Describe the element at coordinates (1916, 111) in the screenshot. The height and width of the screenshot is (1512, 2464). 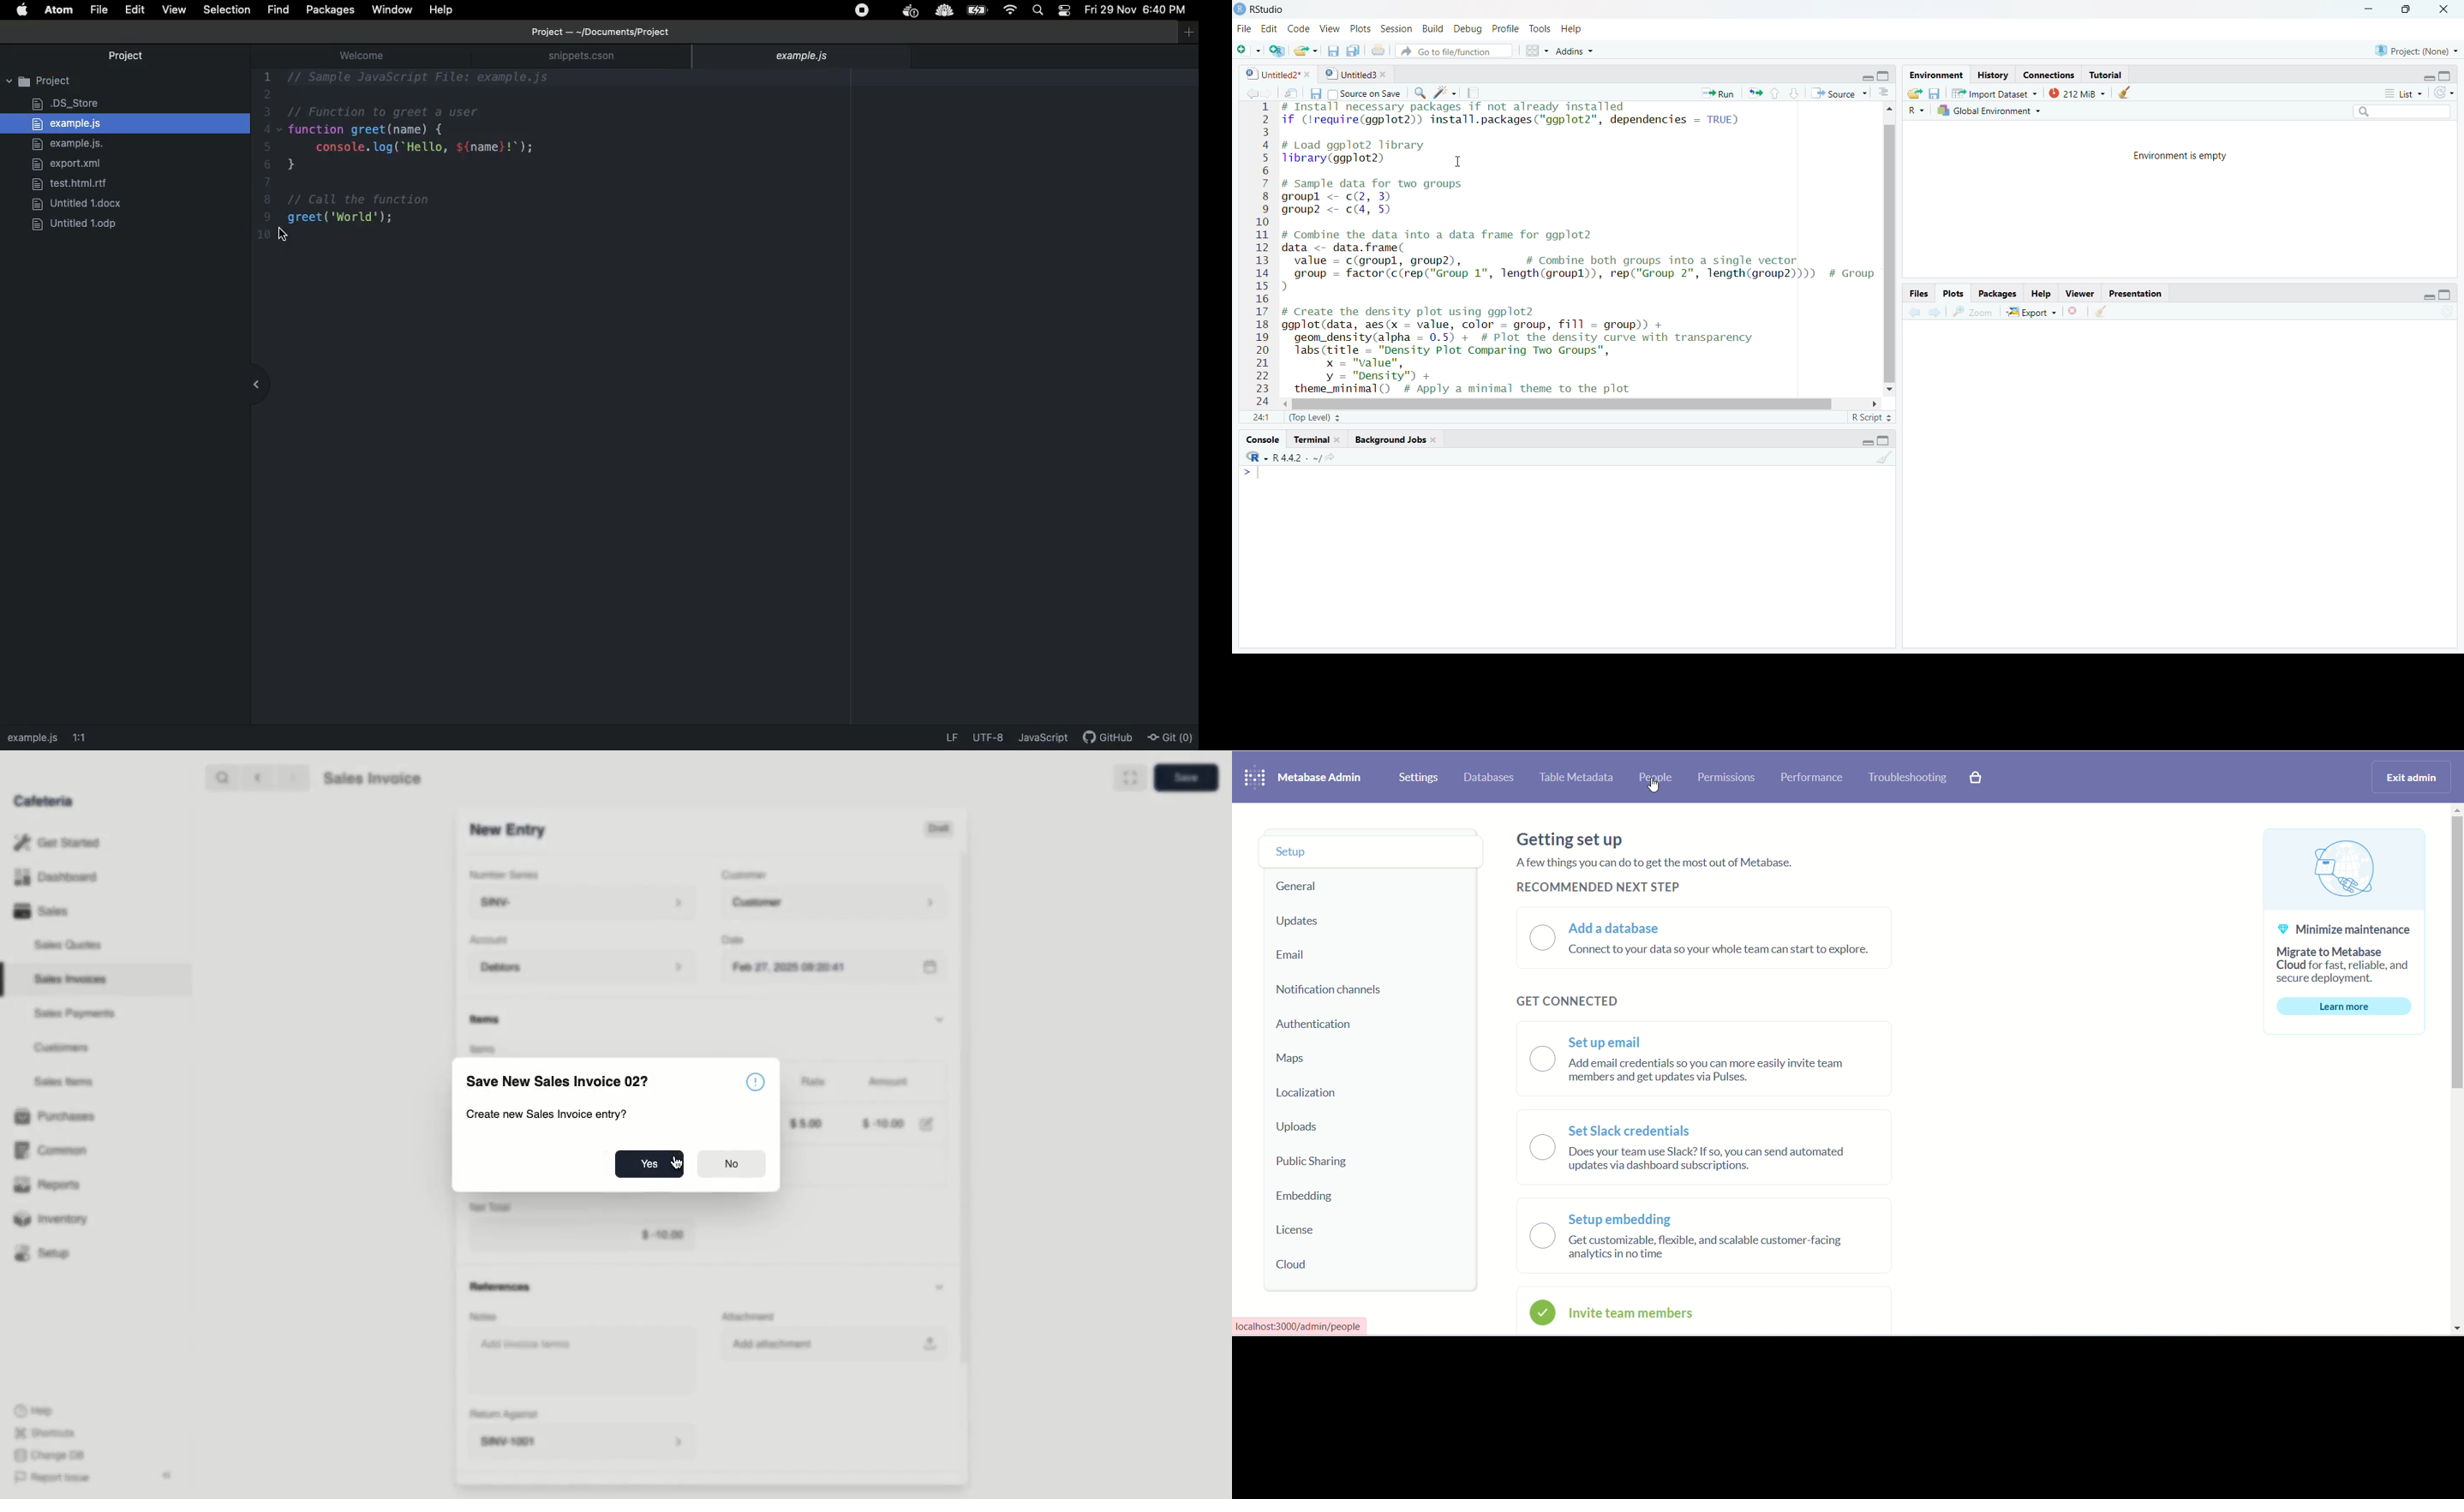
I see `R` at that location.